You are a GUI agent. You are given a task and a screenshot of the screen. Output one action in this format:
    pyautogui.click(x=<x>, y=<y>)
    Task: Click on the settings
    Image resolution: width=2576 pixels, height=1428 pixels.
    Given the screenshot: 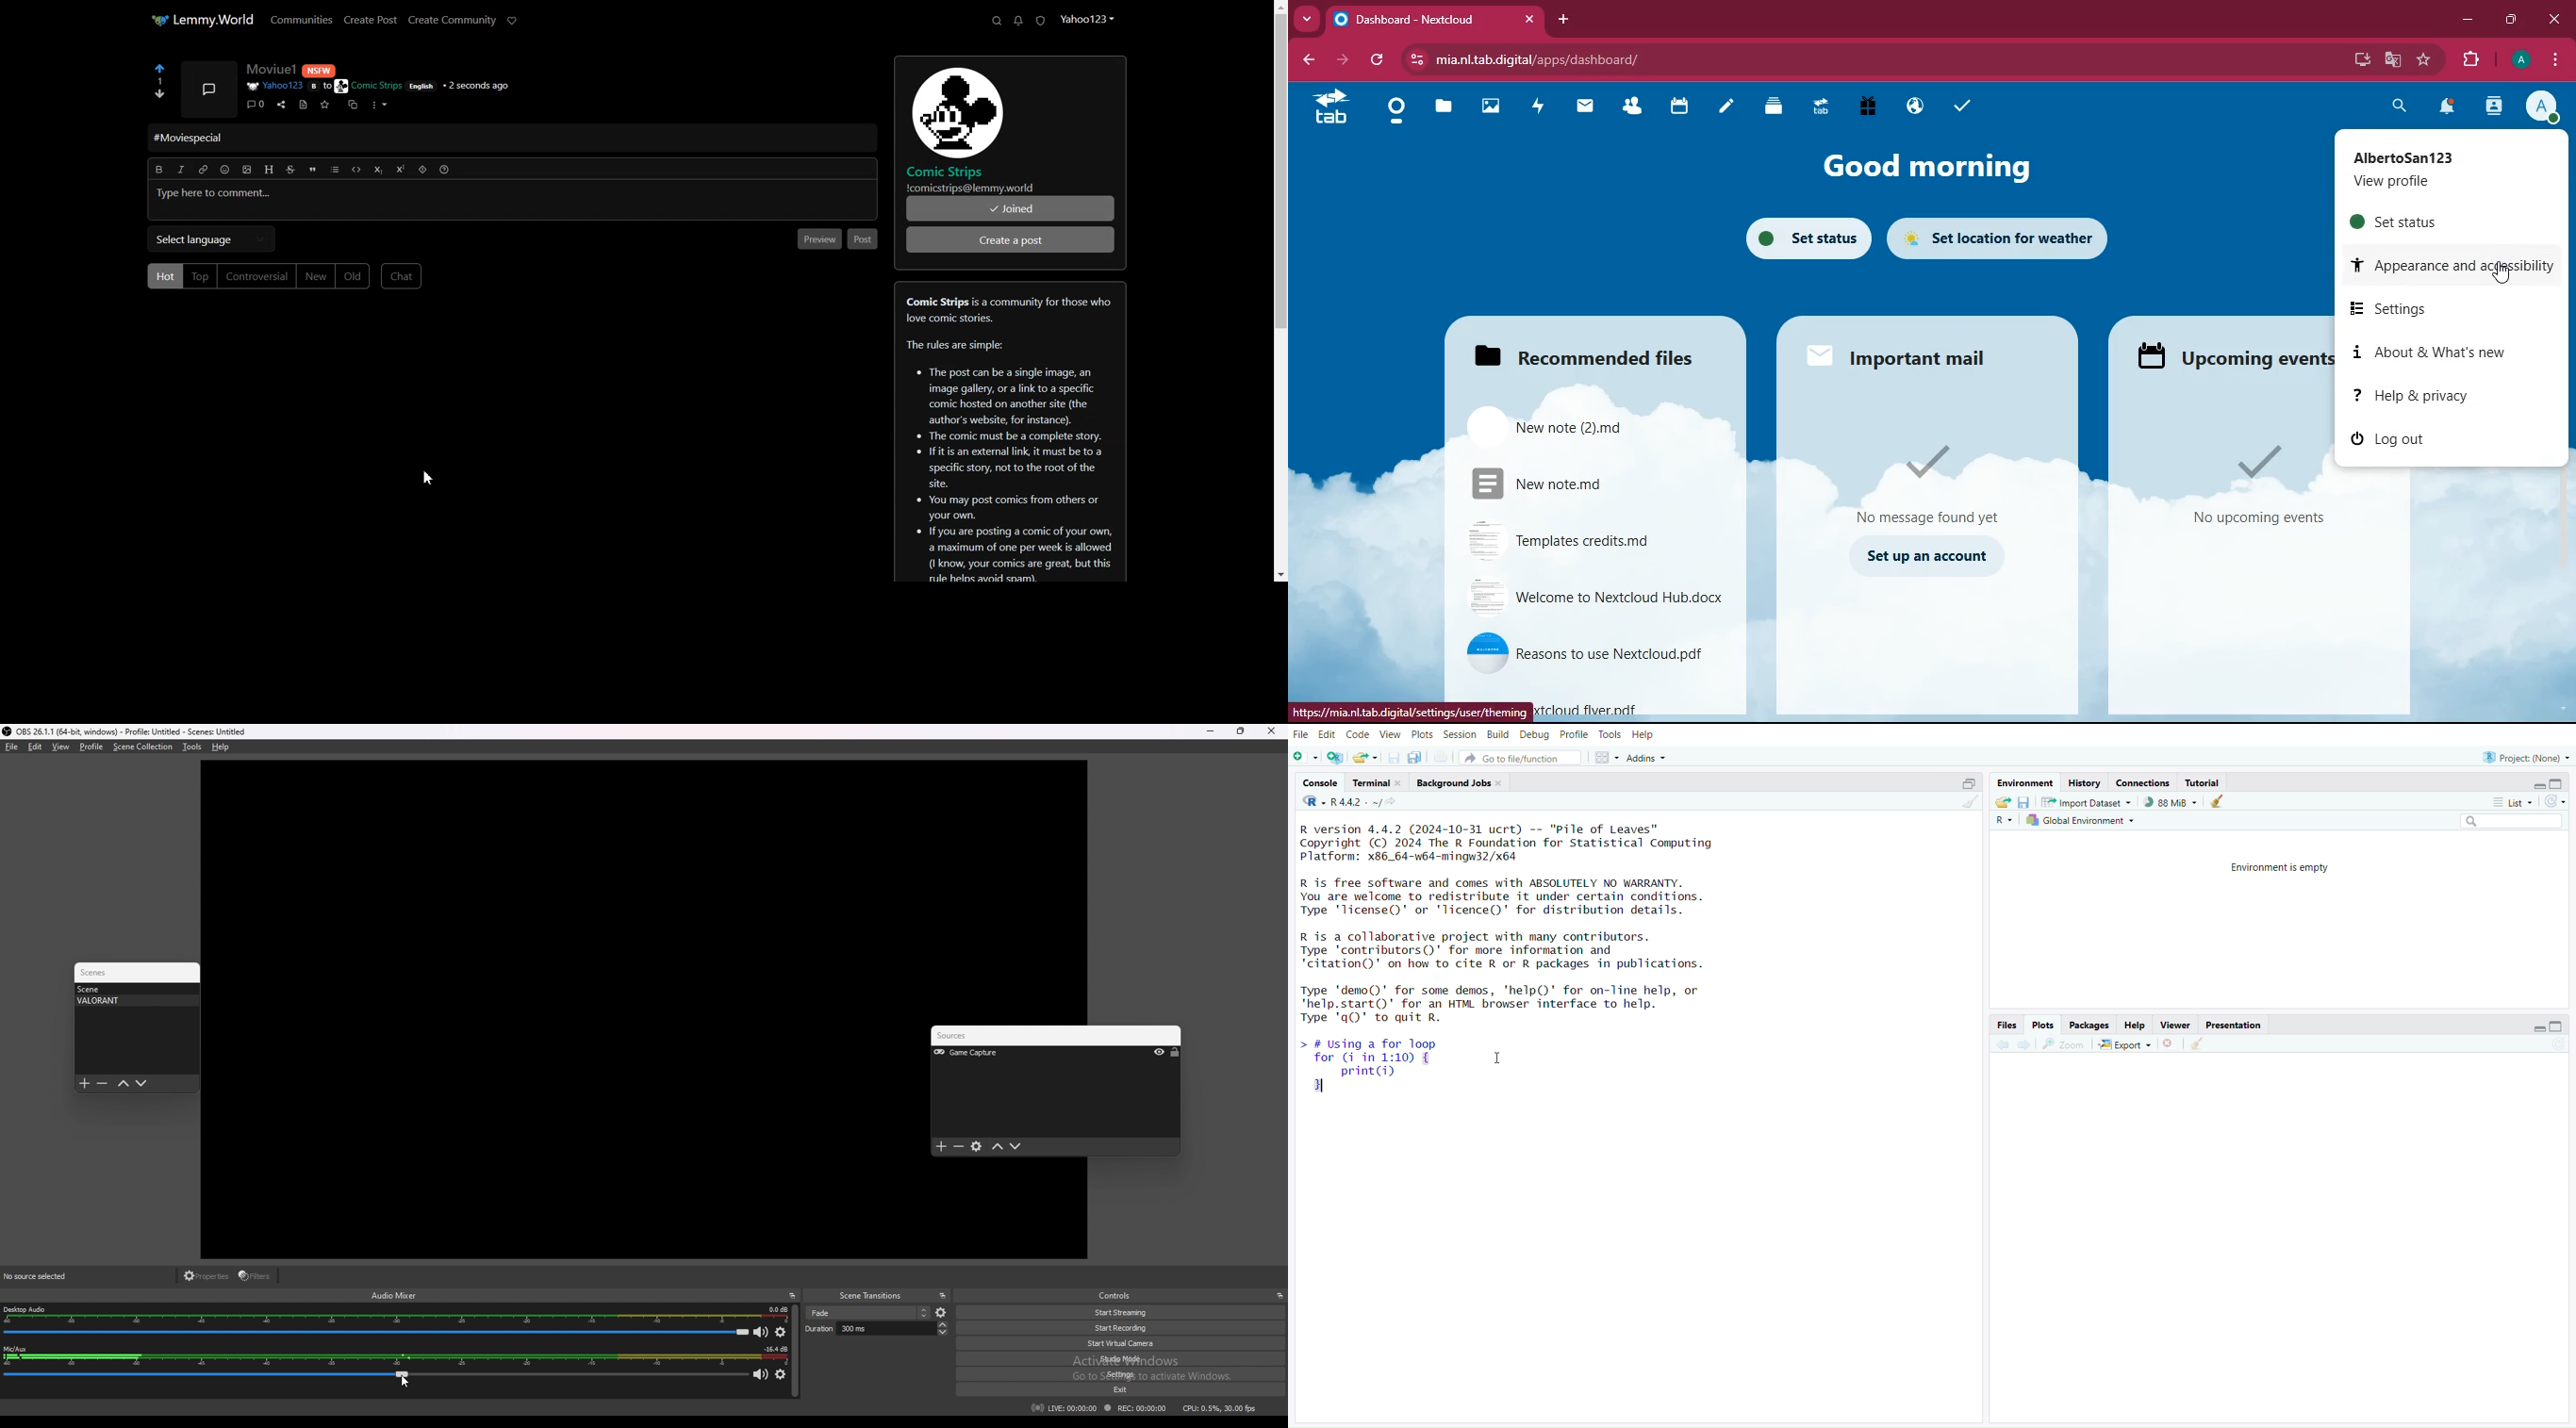 What is the action you would take?
    pyautogui.click(x=977, y=1148)
    